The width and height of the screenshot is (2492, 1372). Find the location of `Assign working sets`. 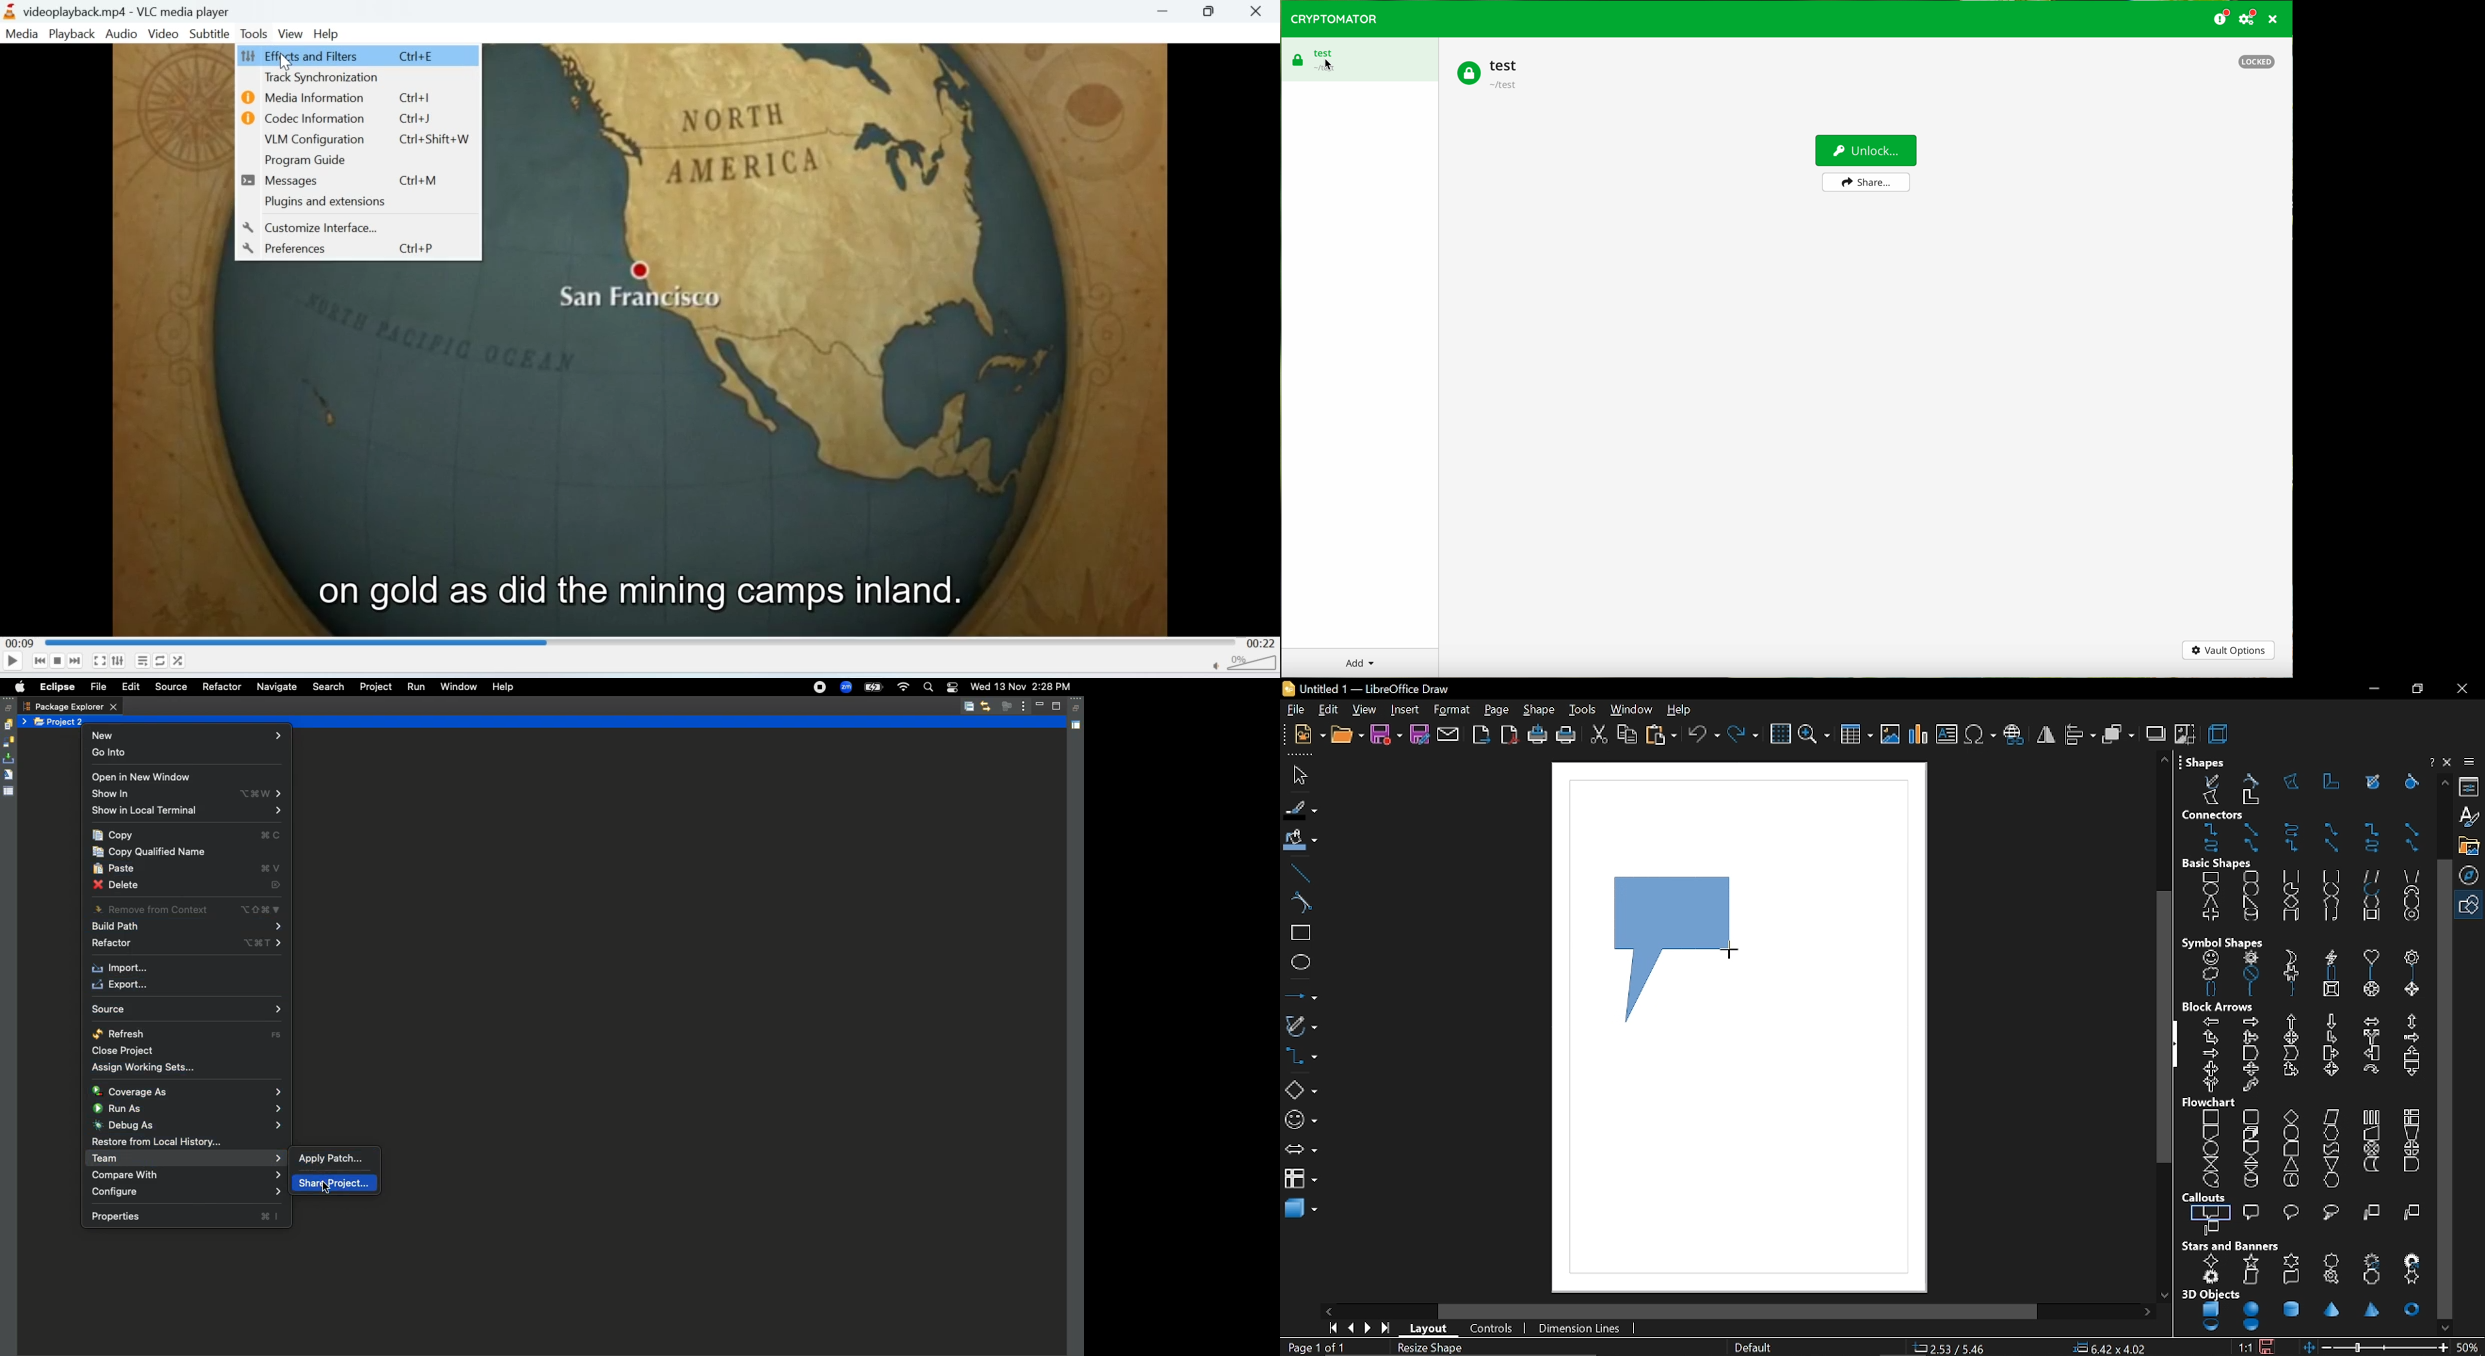

Assign working sets is located at coordinates (148, 1067).